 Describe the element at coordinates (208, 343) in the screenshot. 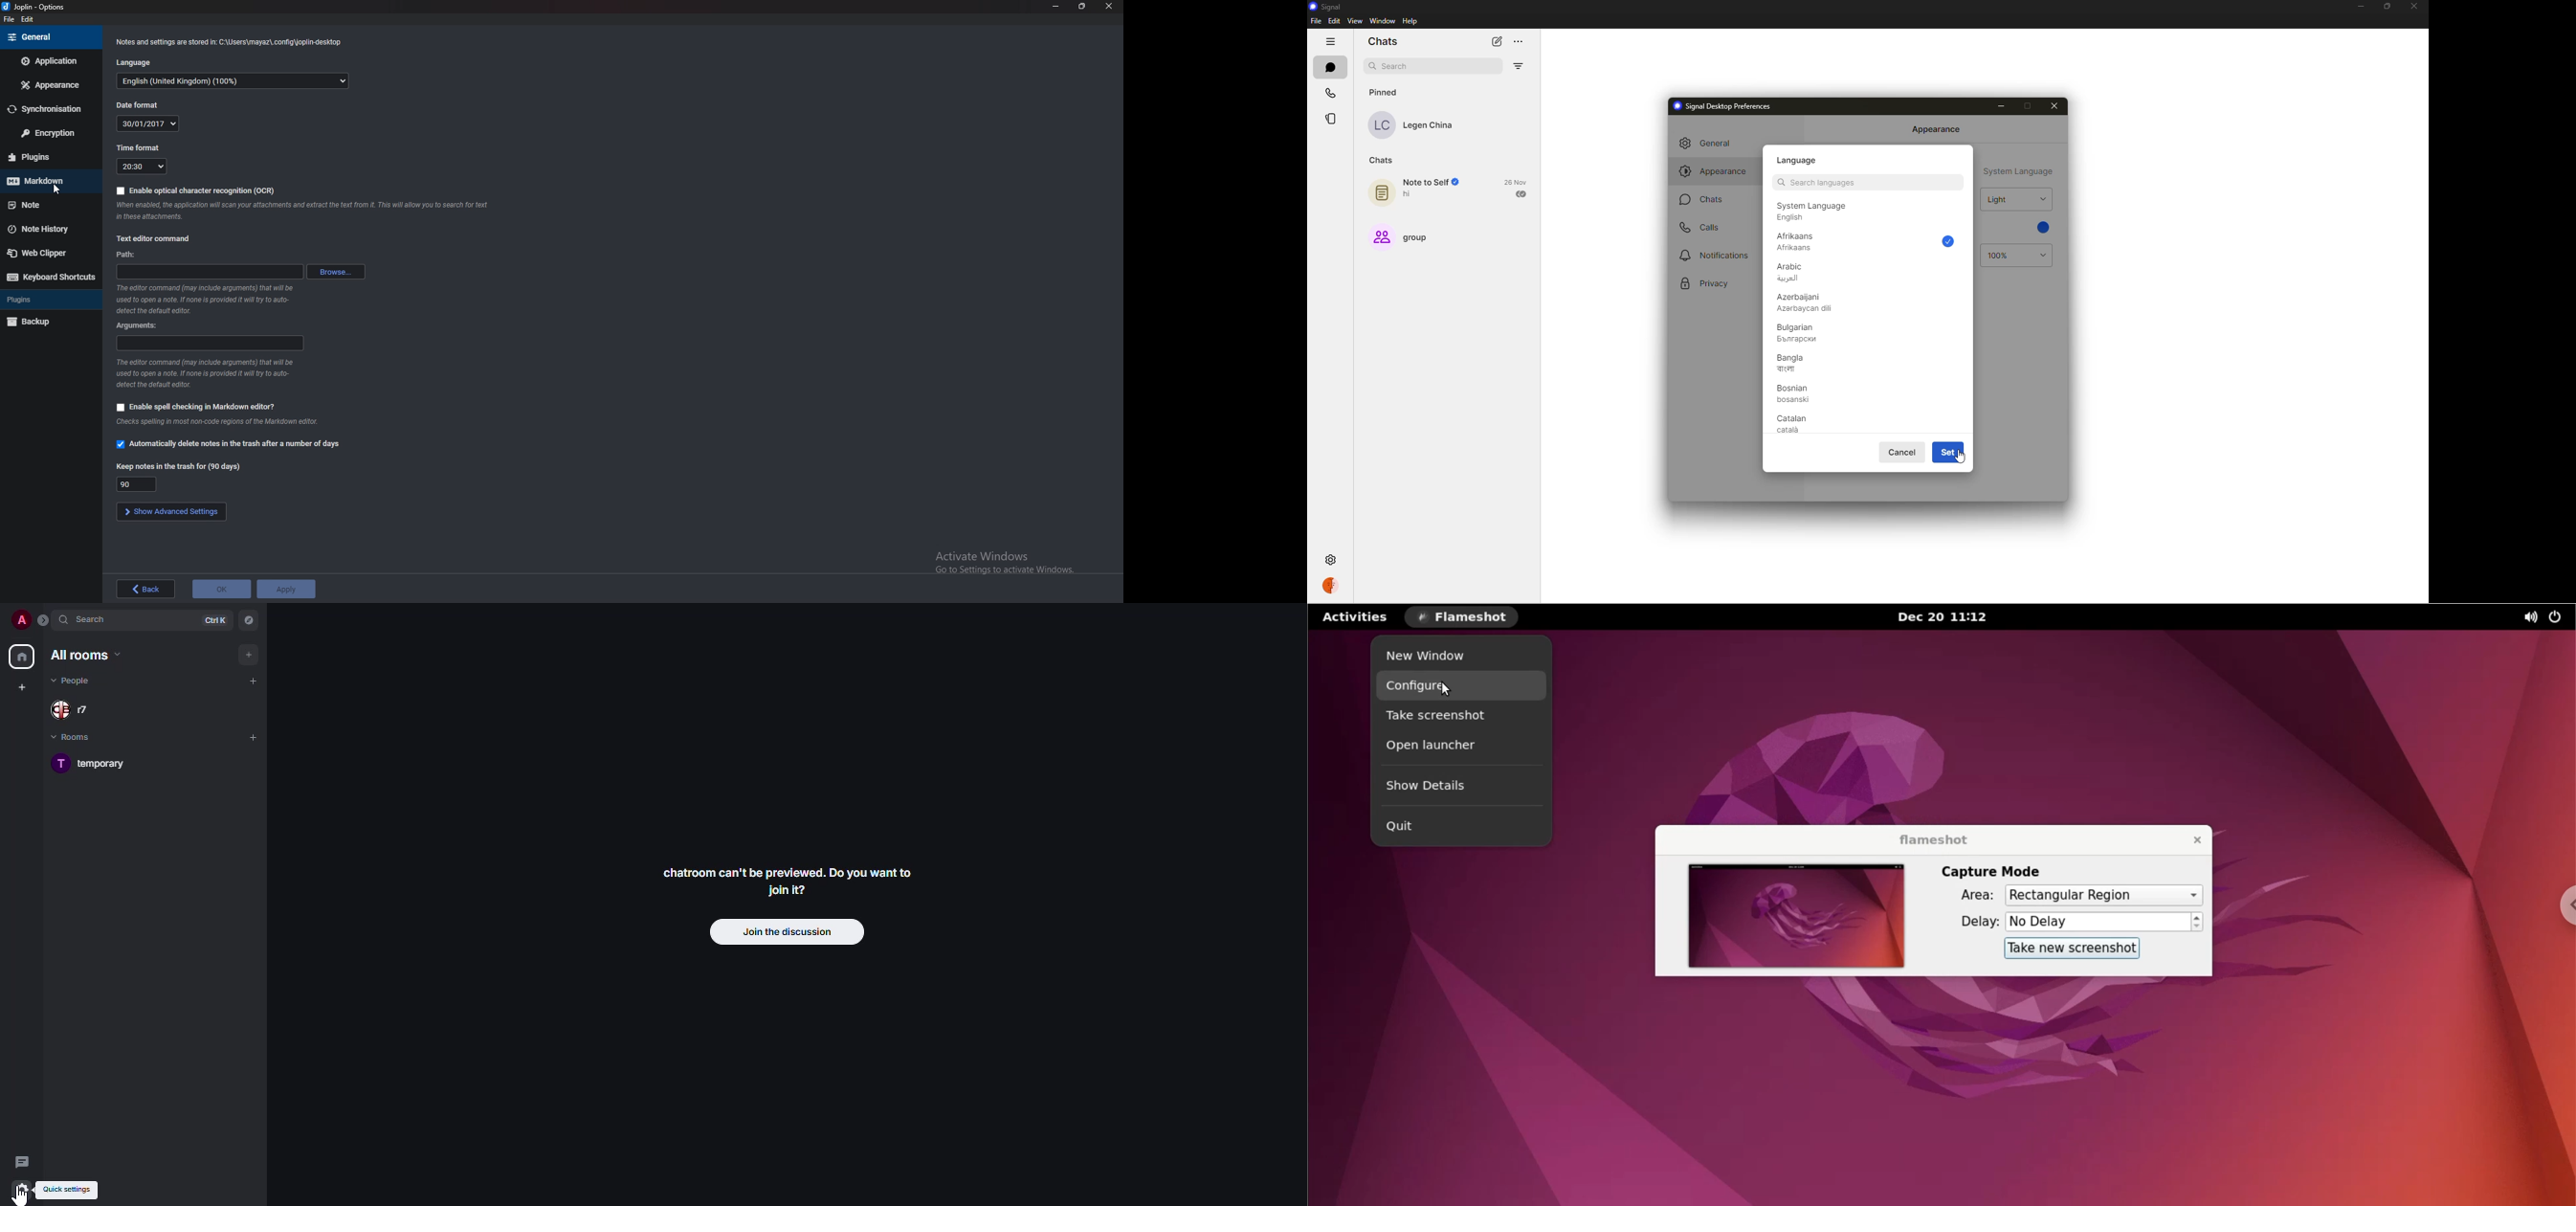

I see `Arguments` at that location.